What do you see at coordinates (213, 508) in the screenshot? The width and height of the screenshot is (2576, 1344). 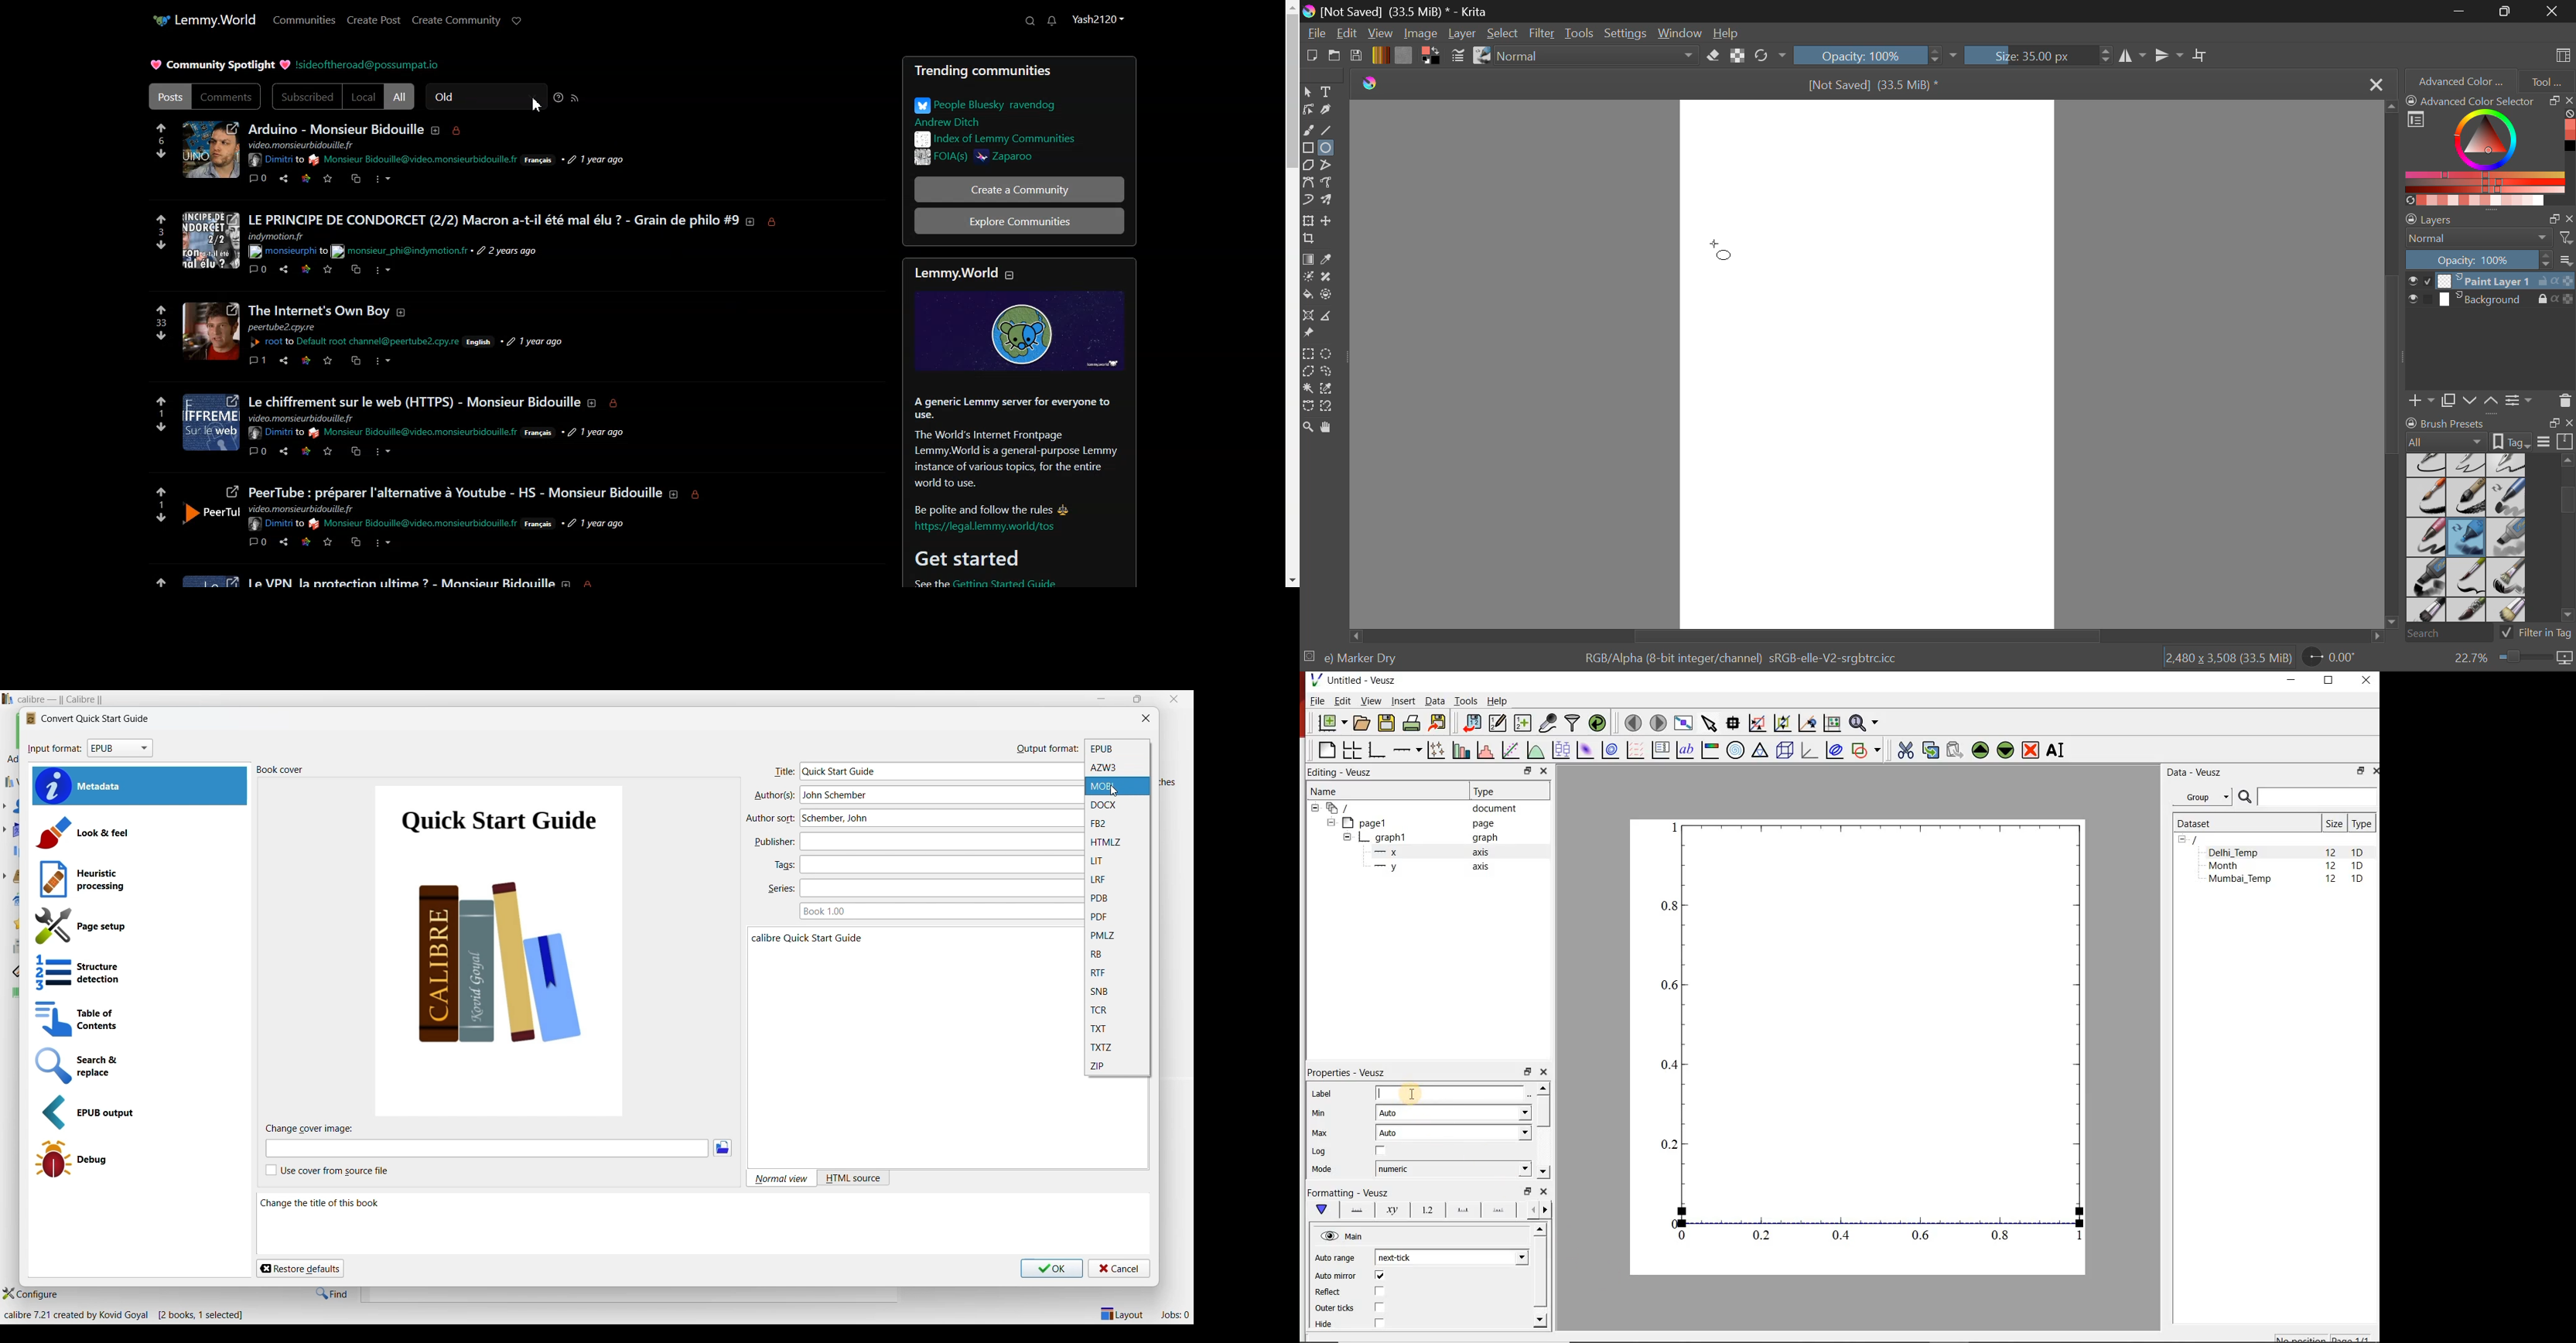 I see `` at bounding box center [213, 508].